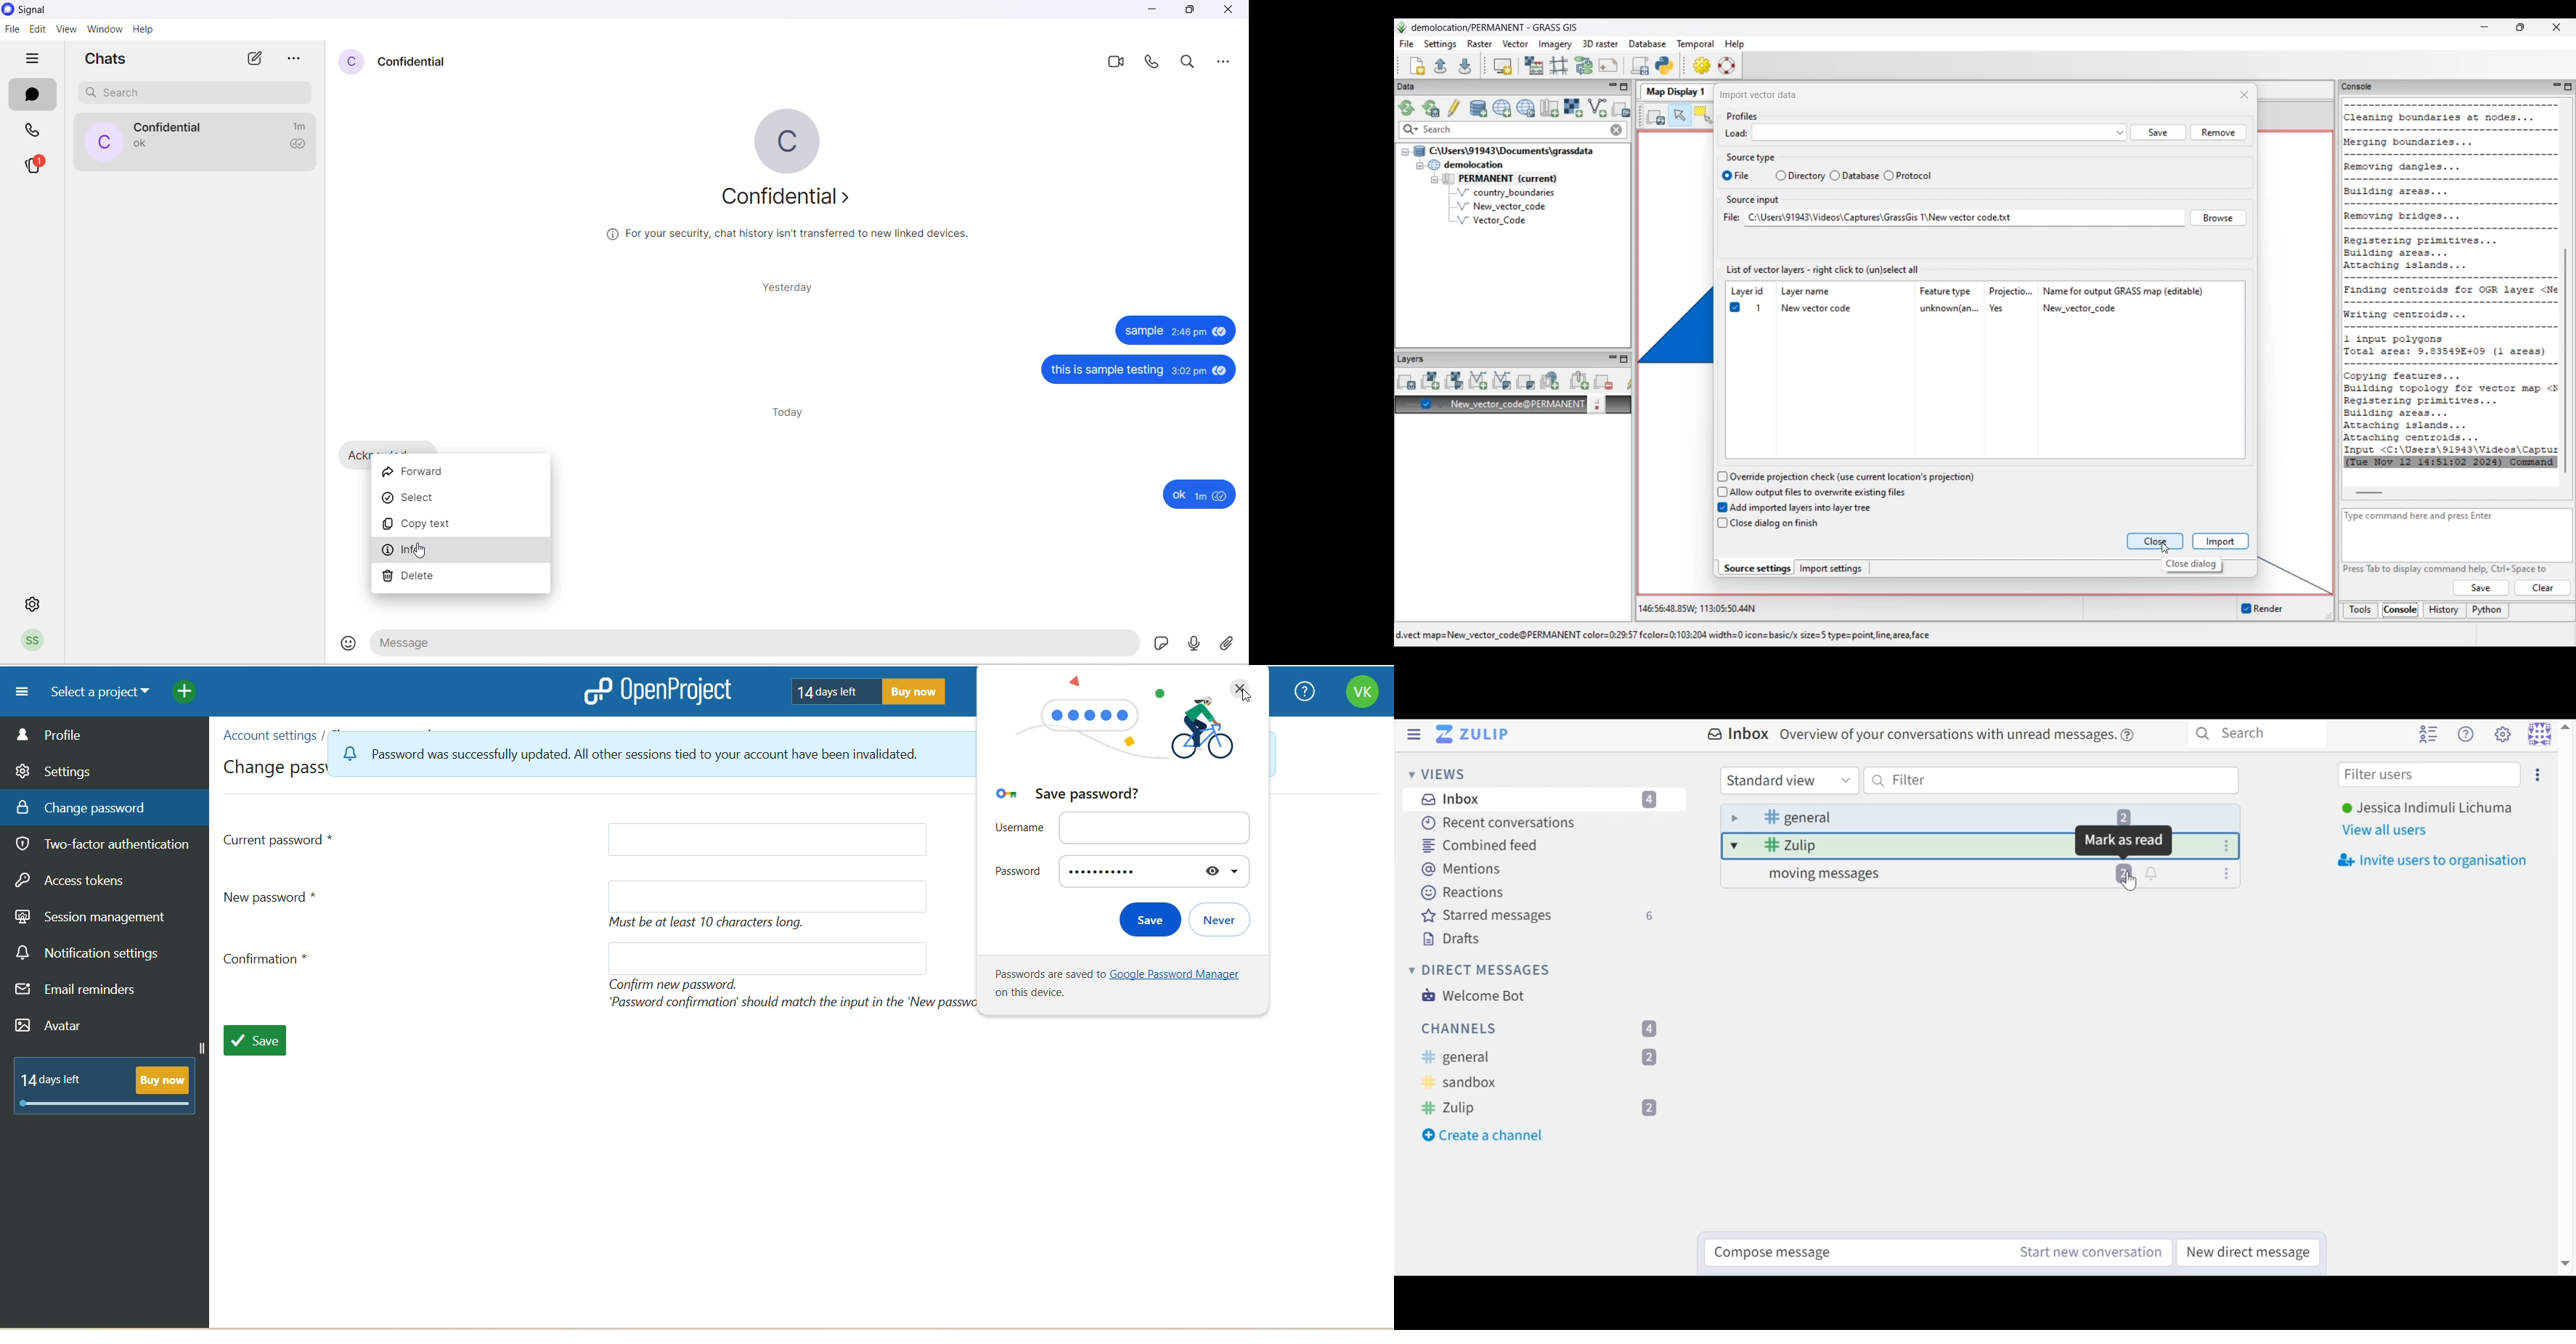  Describe the element at coordinates (1194, 10) in the screenshot. I see `maximize` at that location.